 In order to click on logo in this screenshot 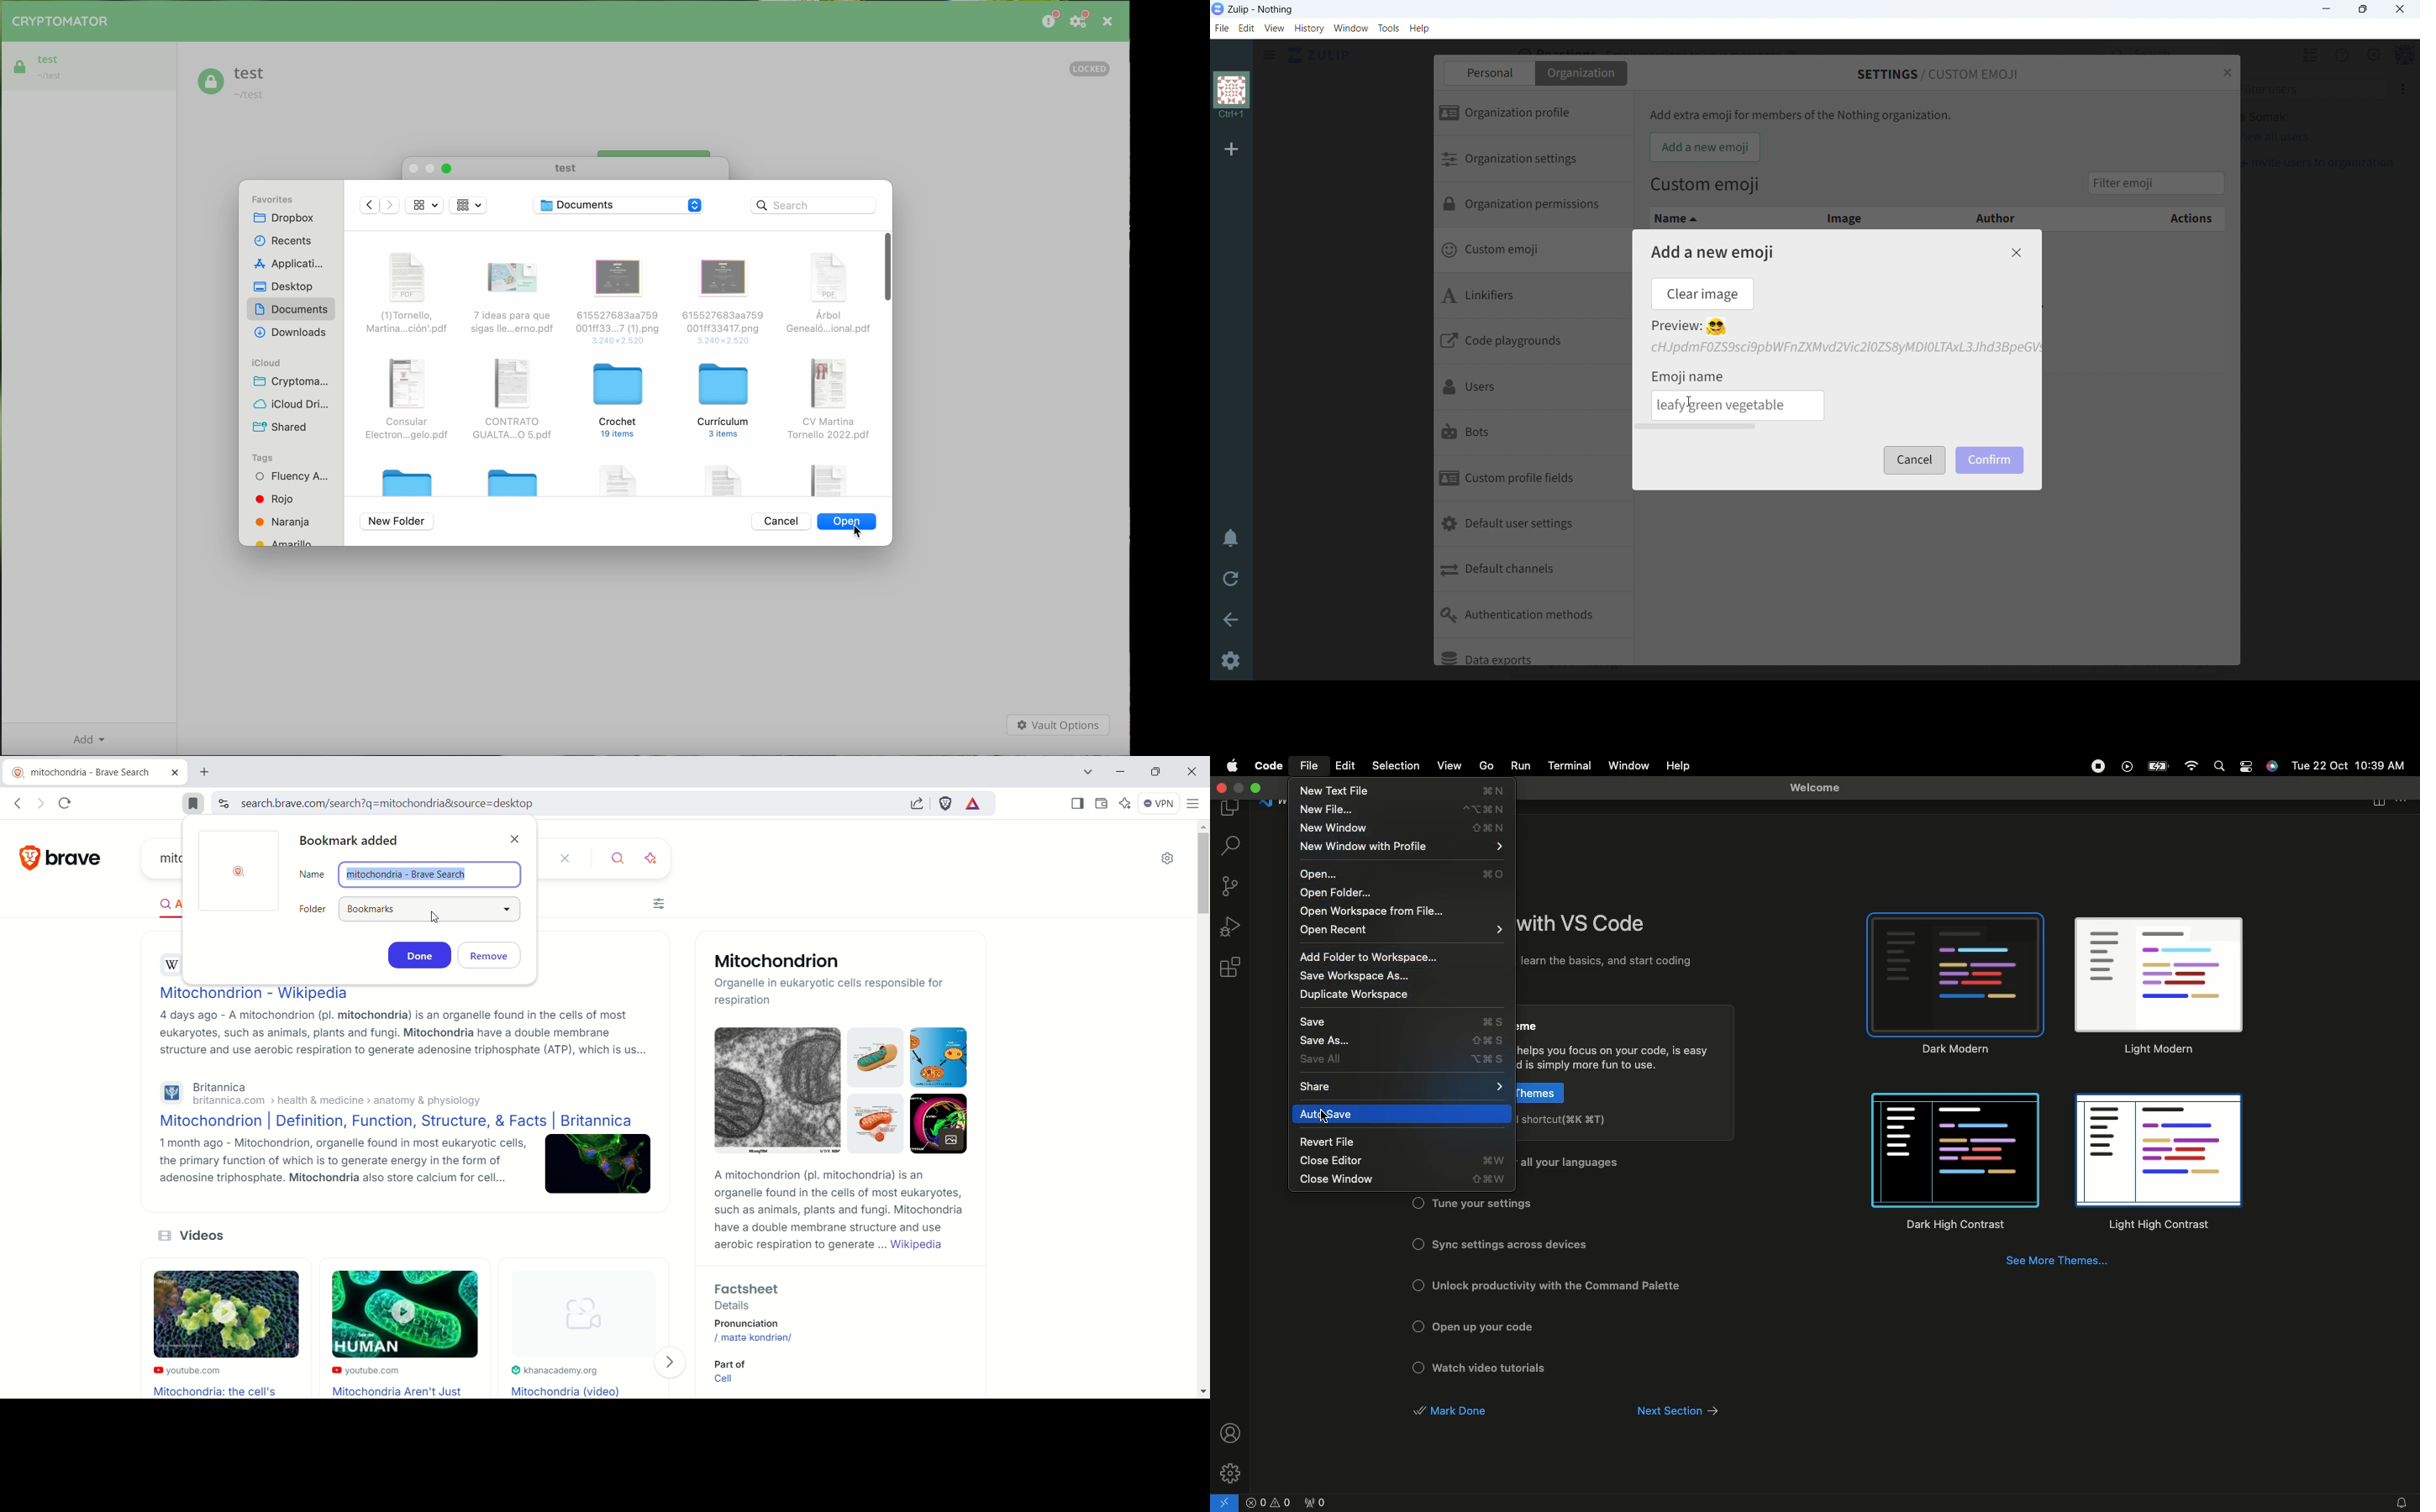, I will do `click(23, 858)`.